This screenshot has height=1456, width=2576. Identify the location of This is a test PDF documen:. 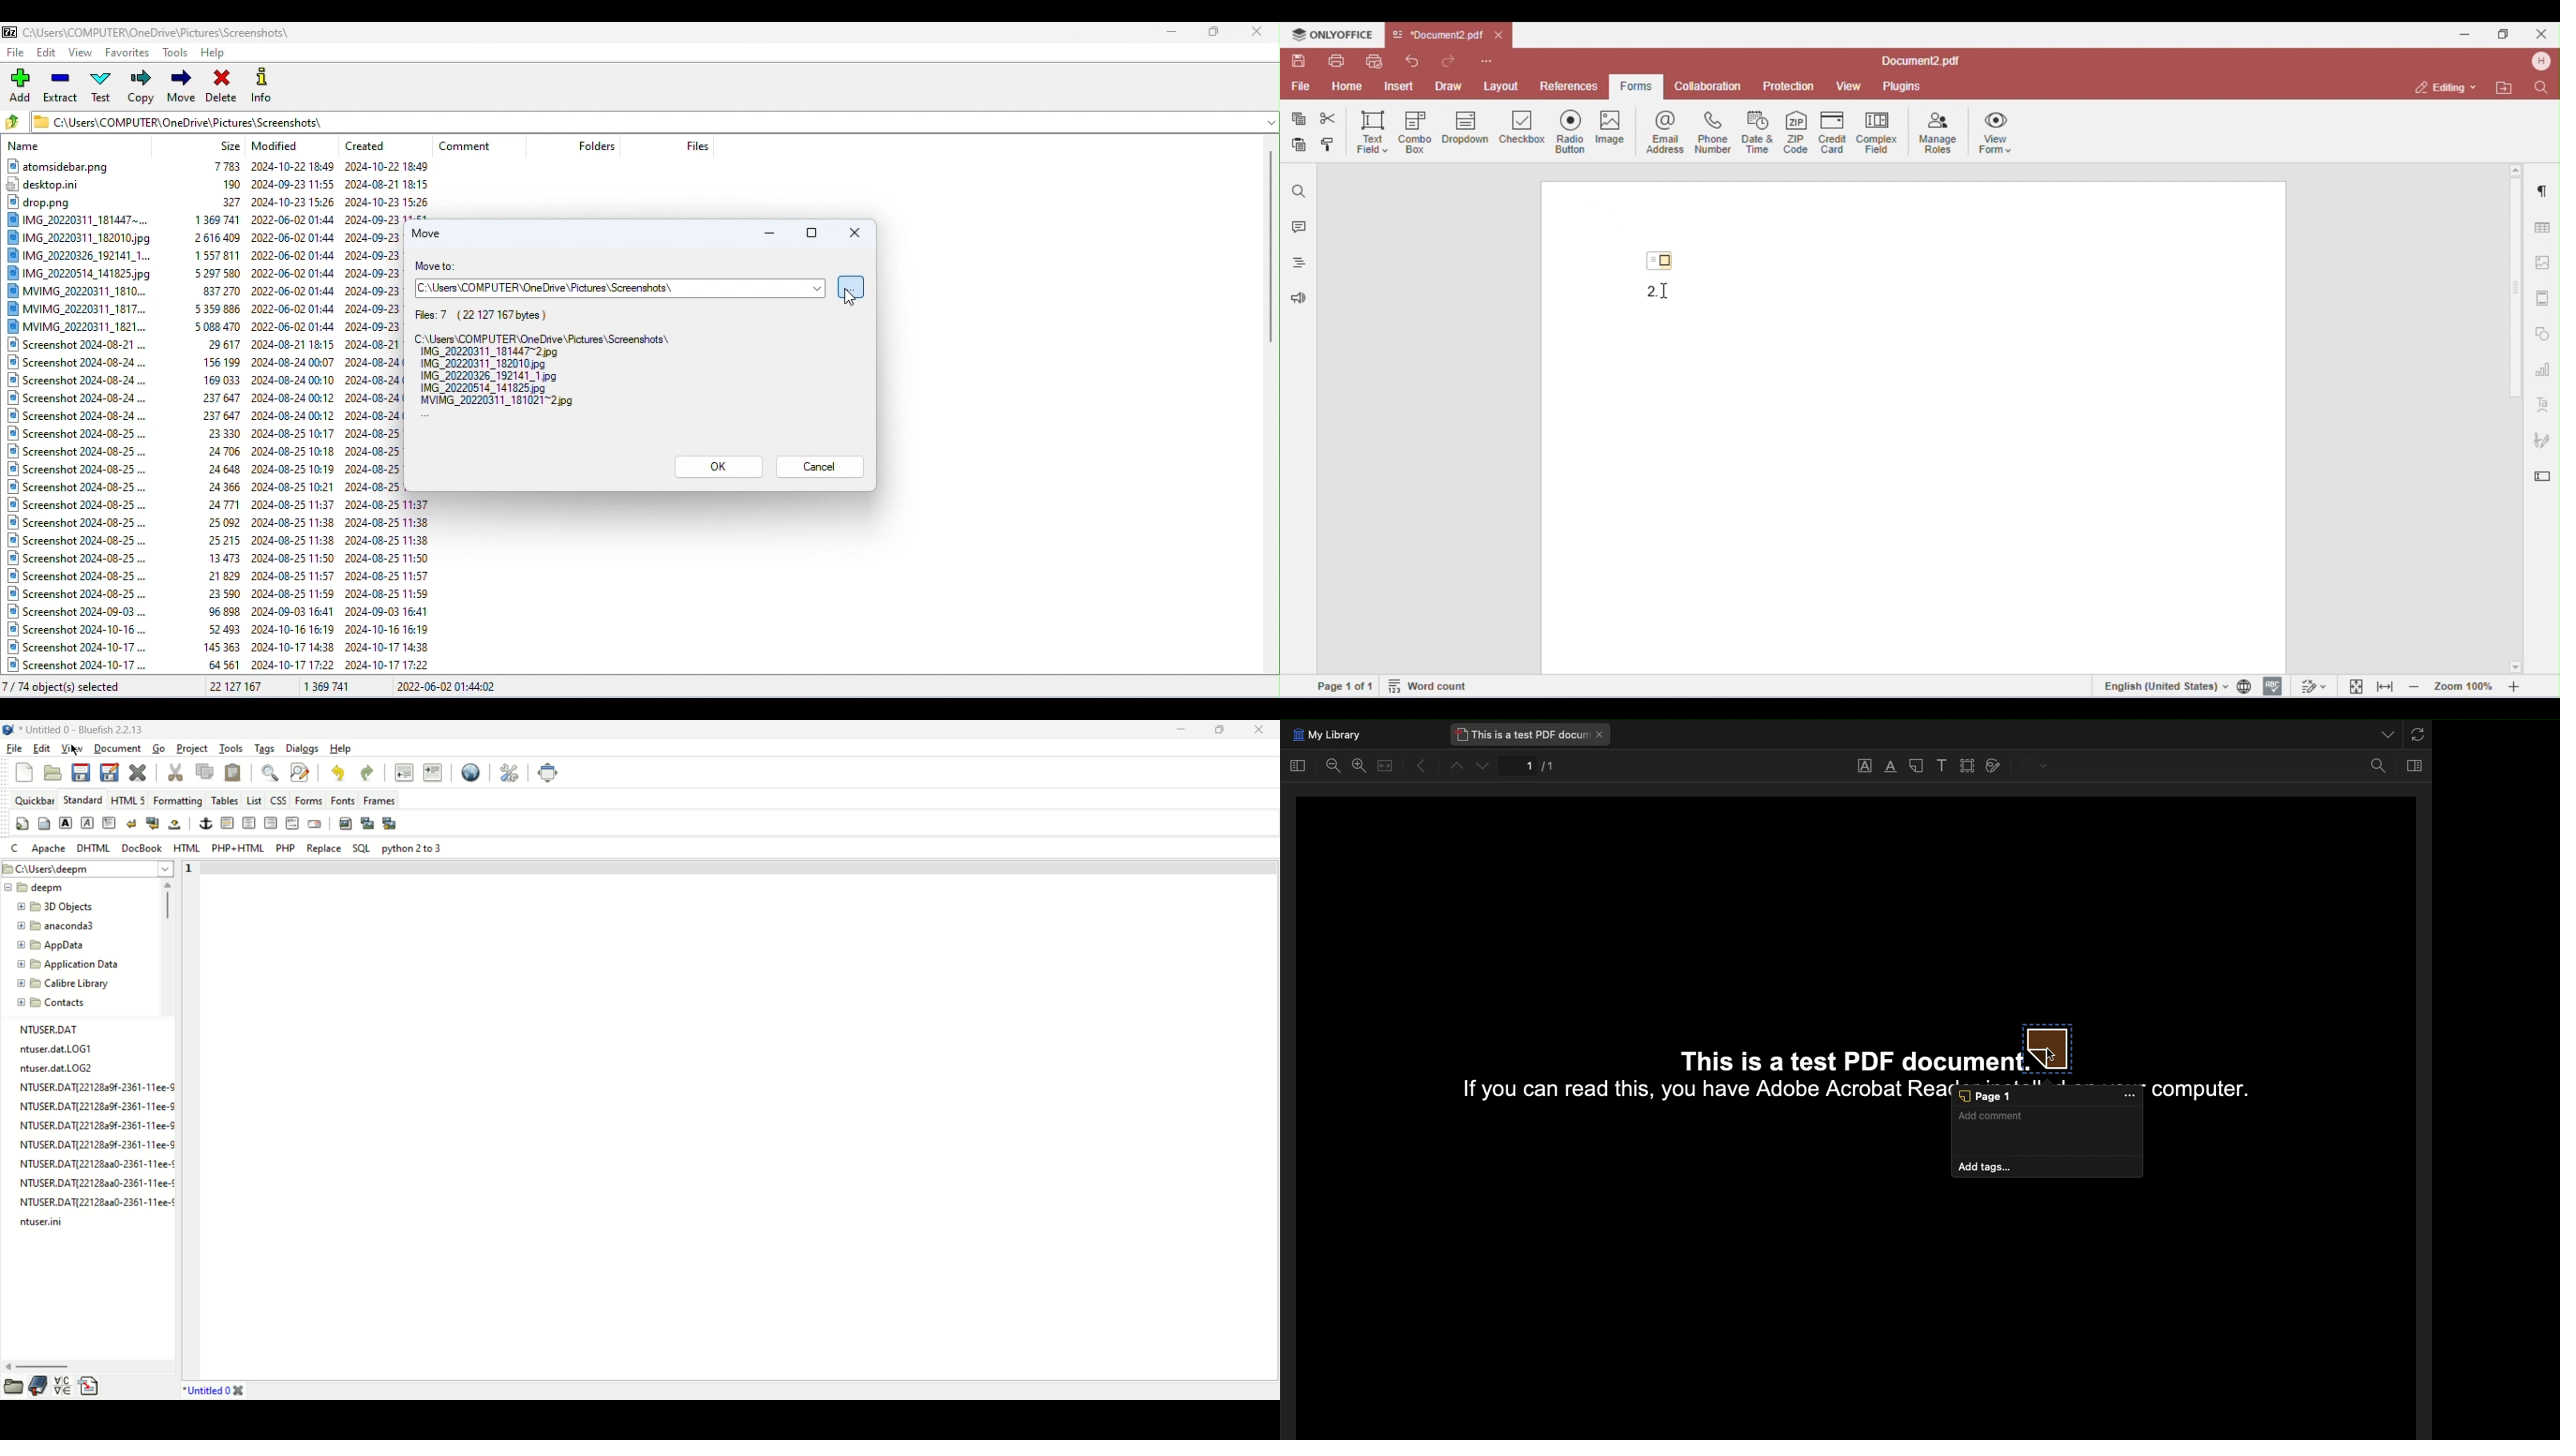
(1834, 1054).